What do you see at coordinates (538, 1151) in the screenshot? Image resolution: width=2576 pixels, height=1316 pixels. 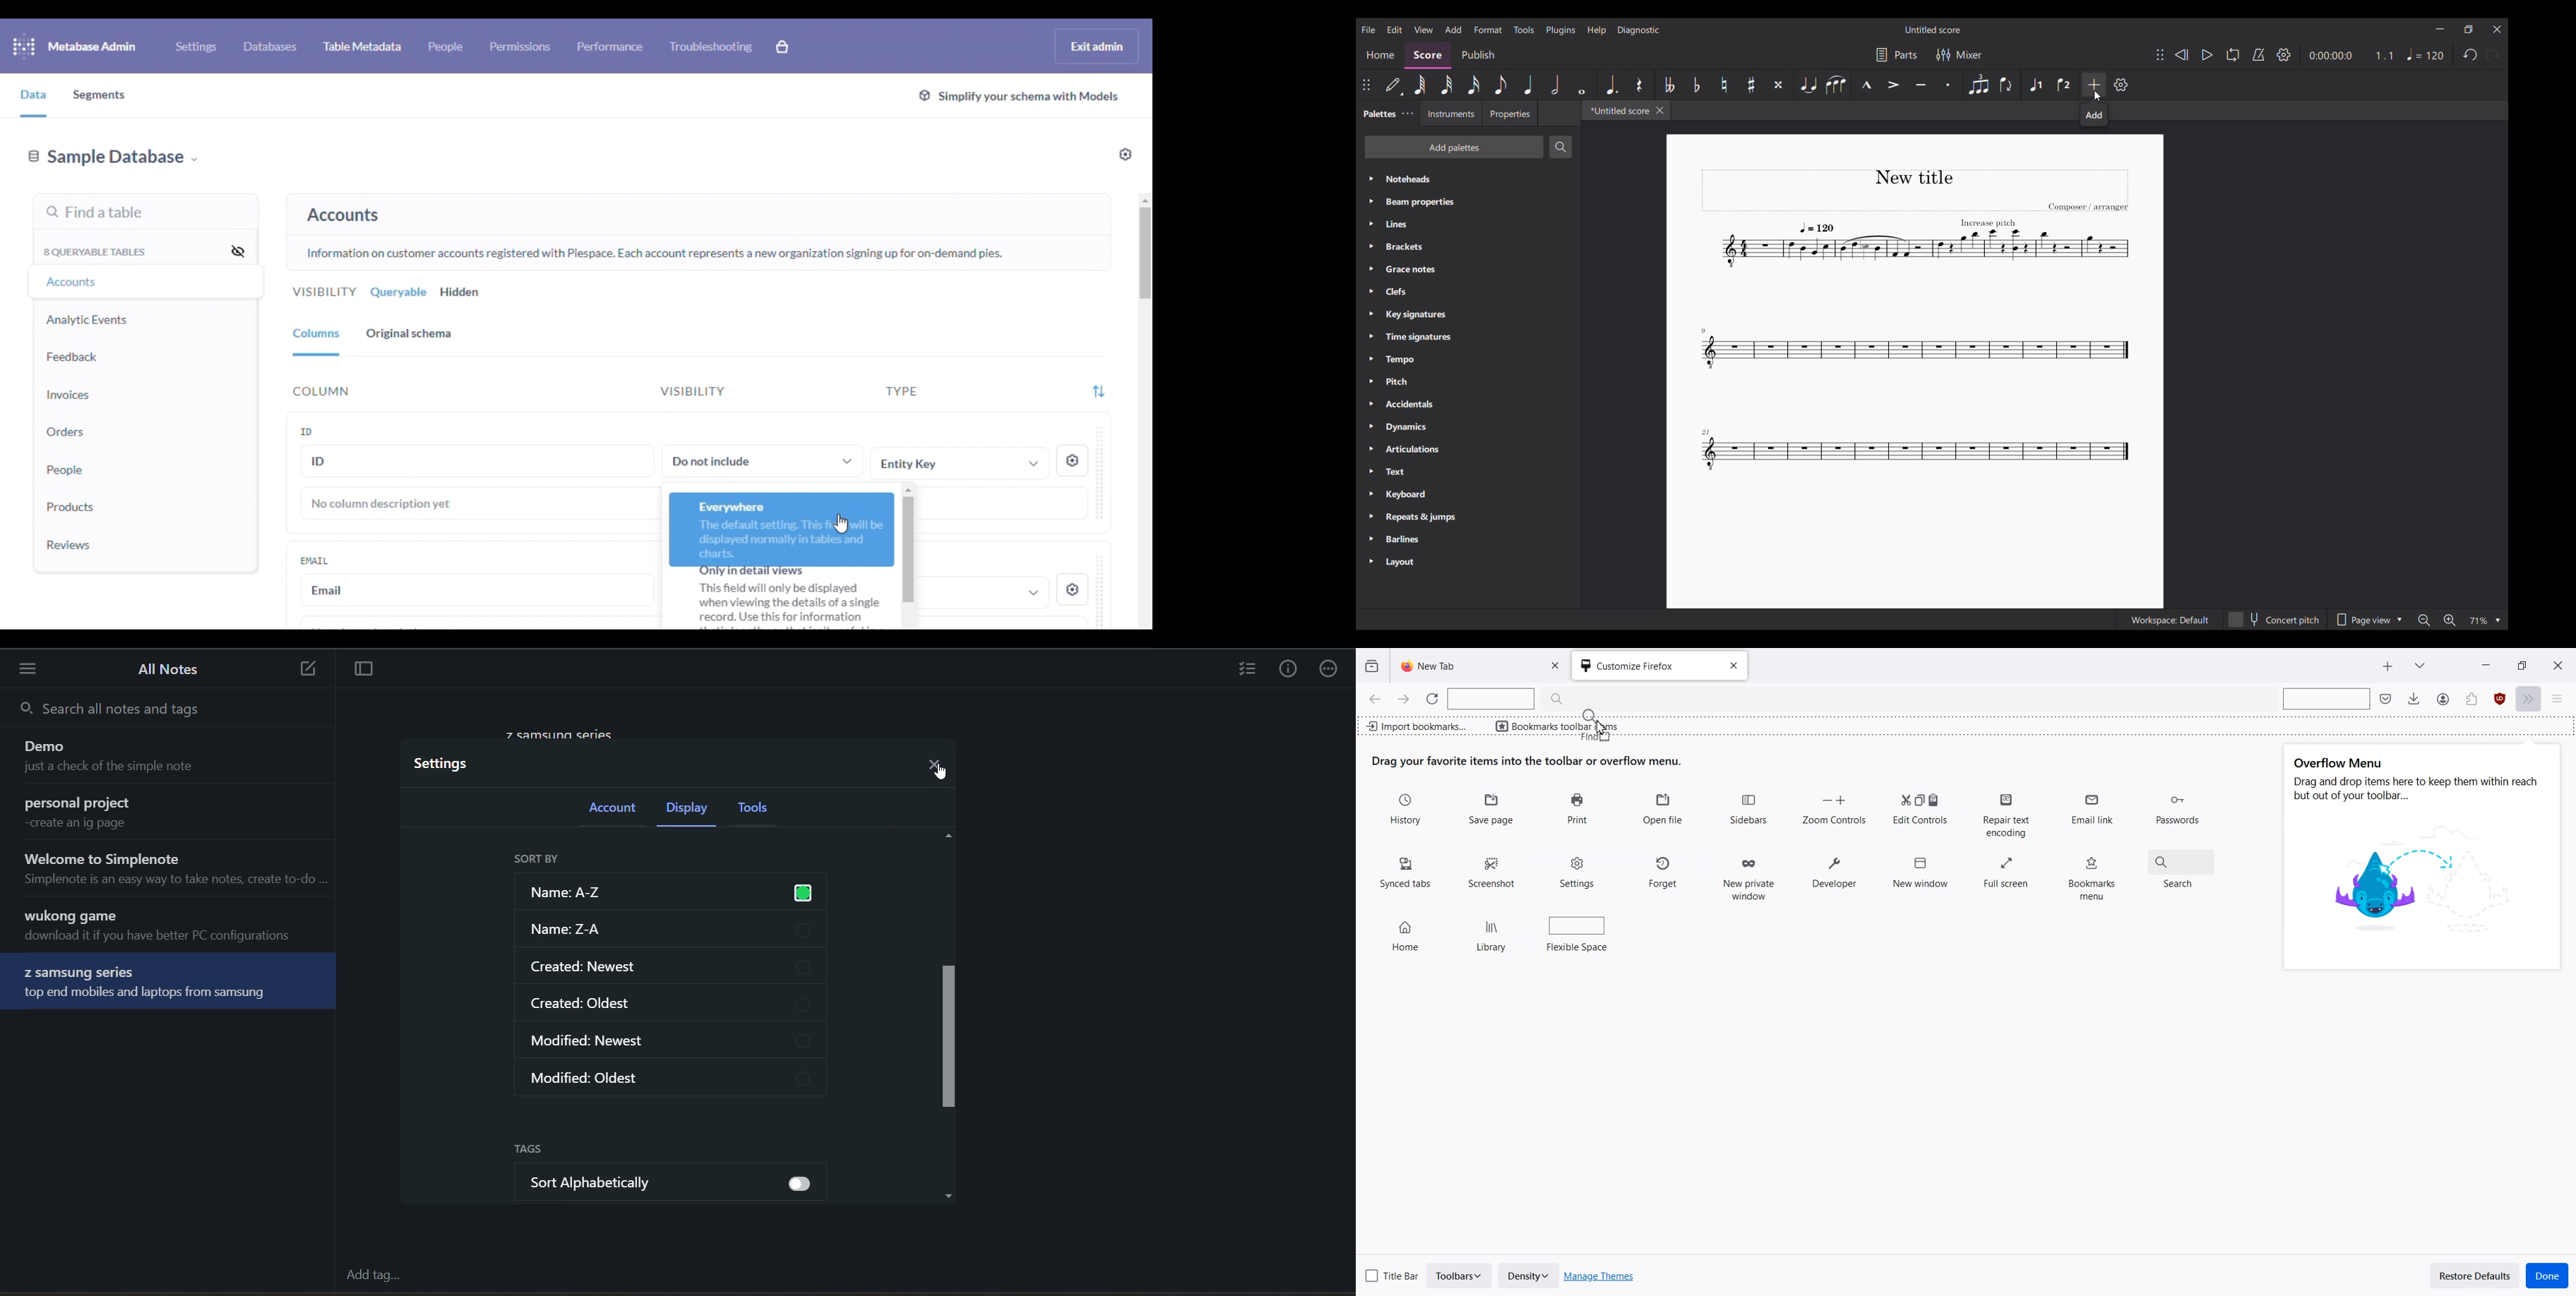 I see `tags` at bounding box center [538, 1151].